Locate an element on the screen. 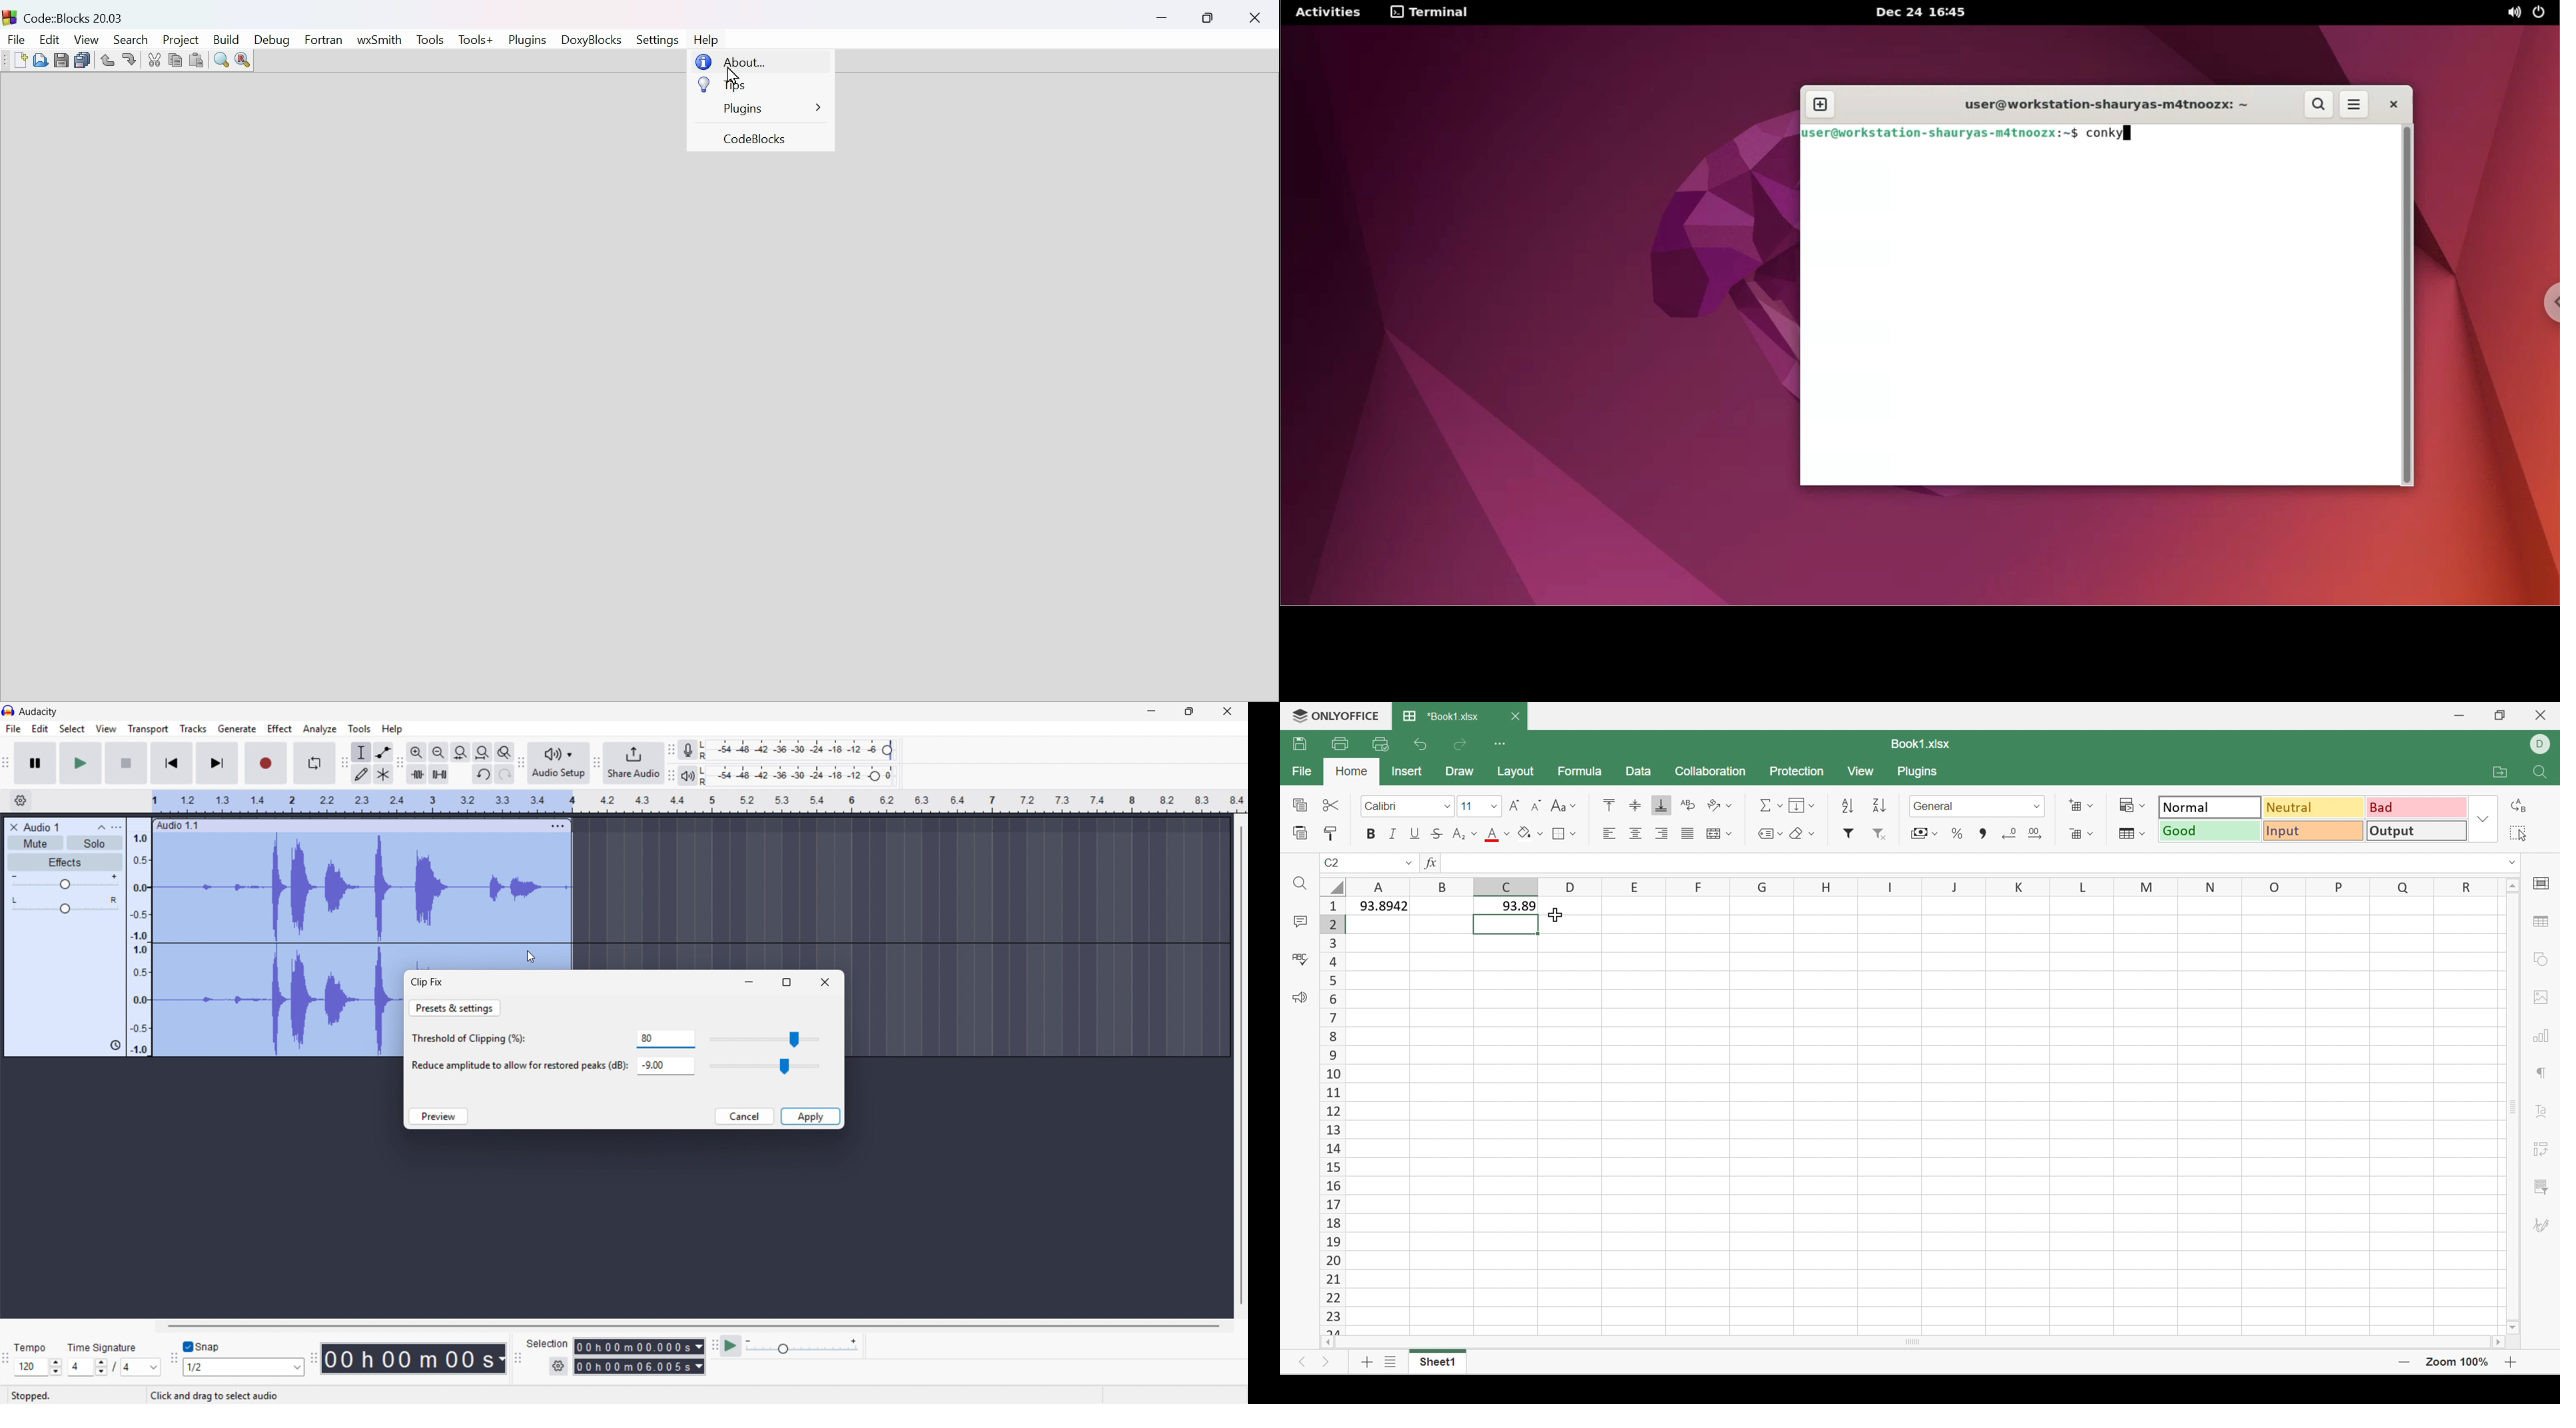 The image size is (2576, 1428). Zoom 100% is located at coordinates (2455, 1364).